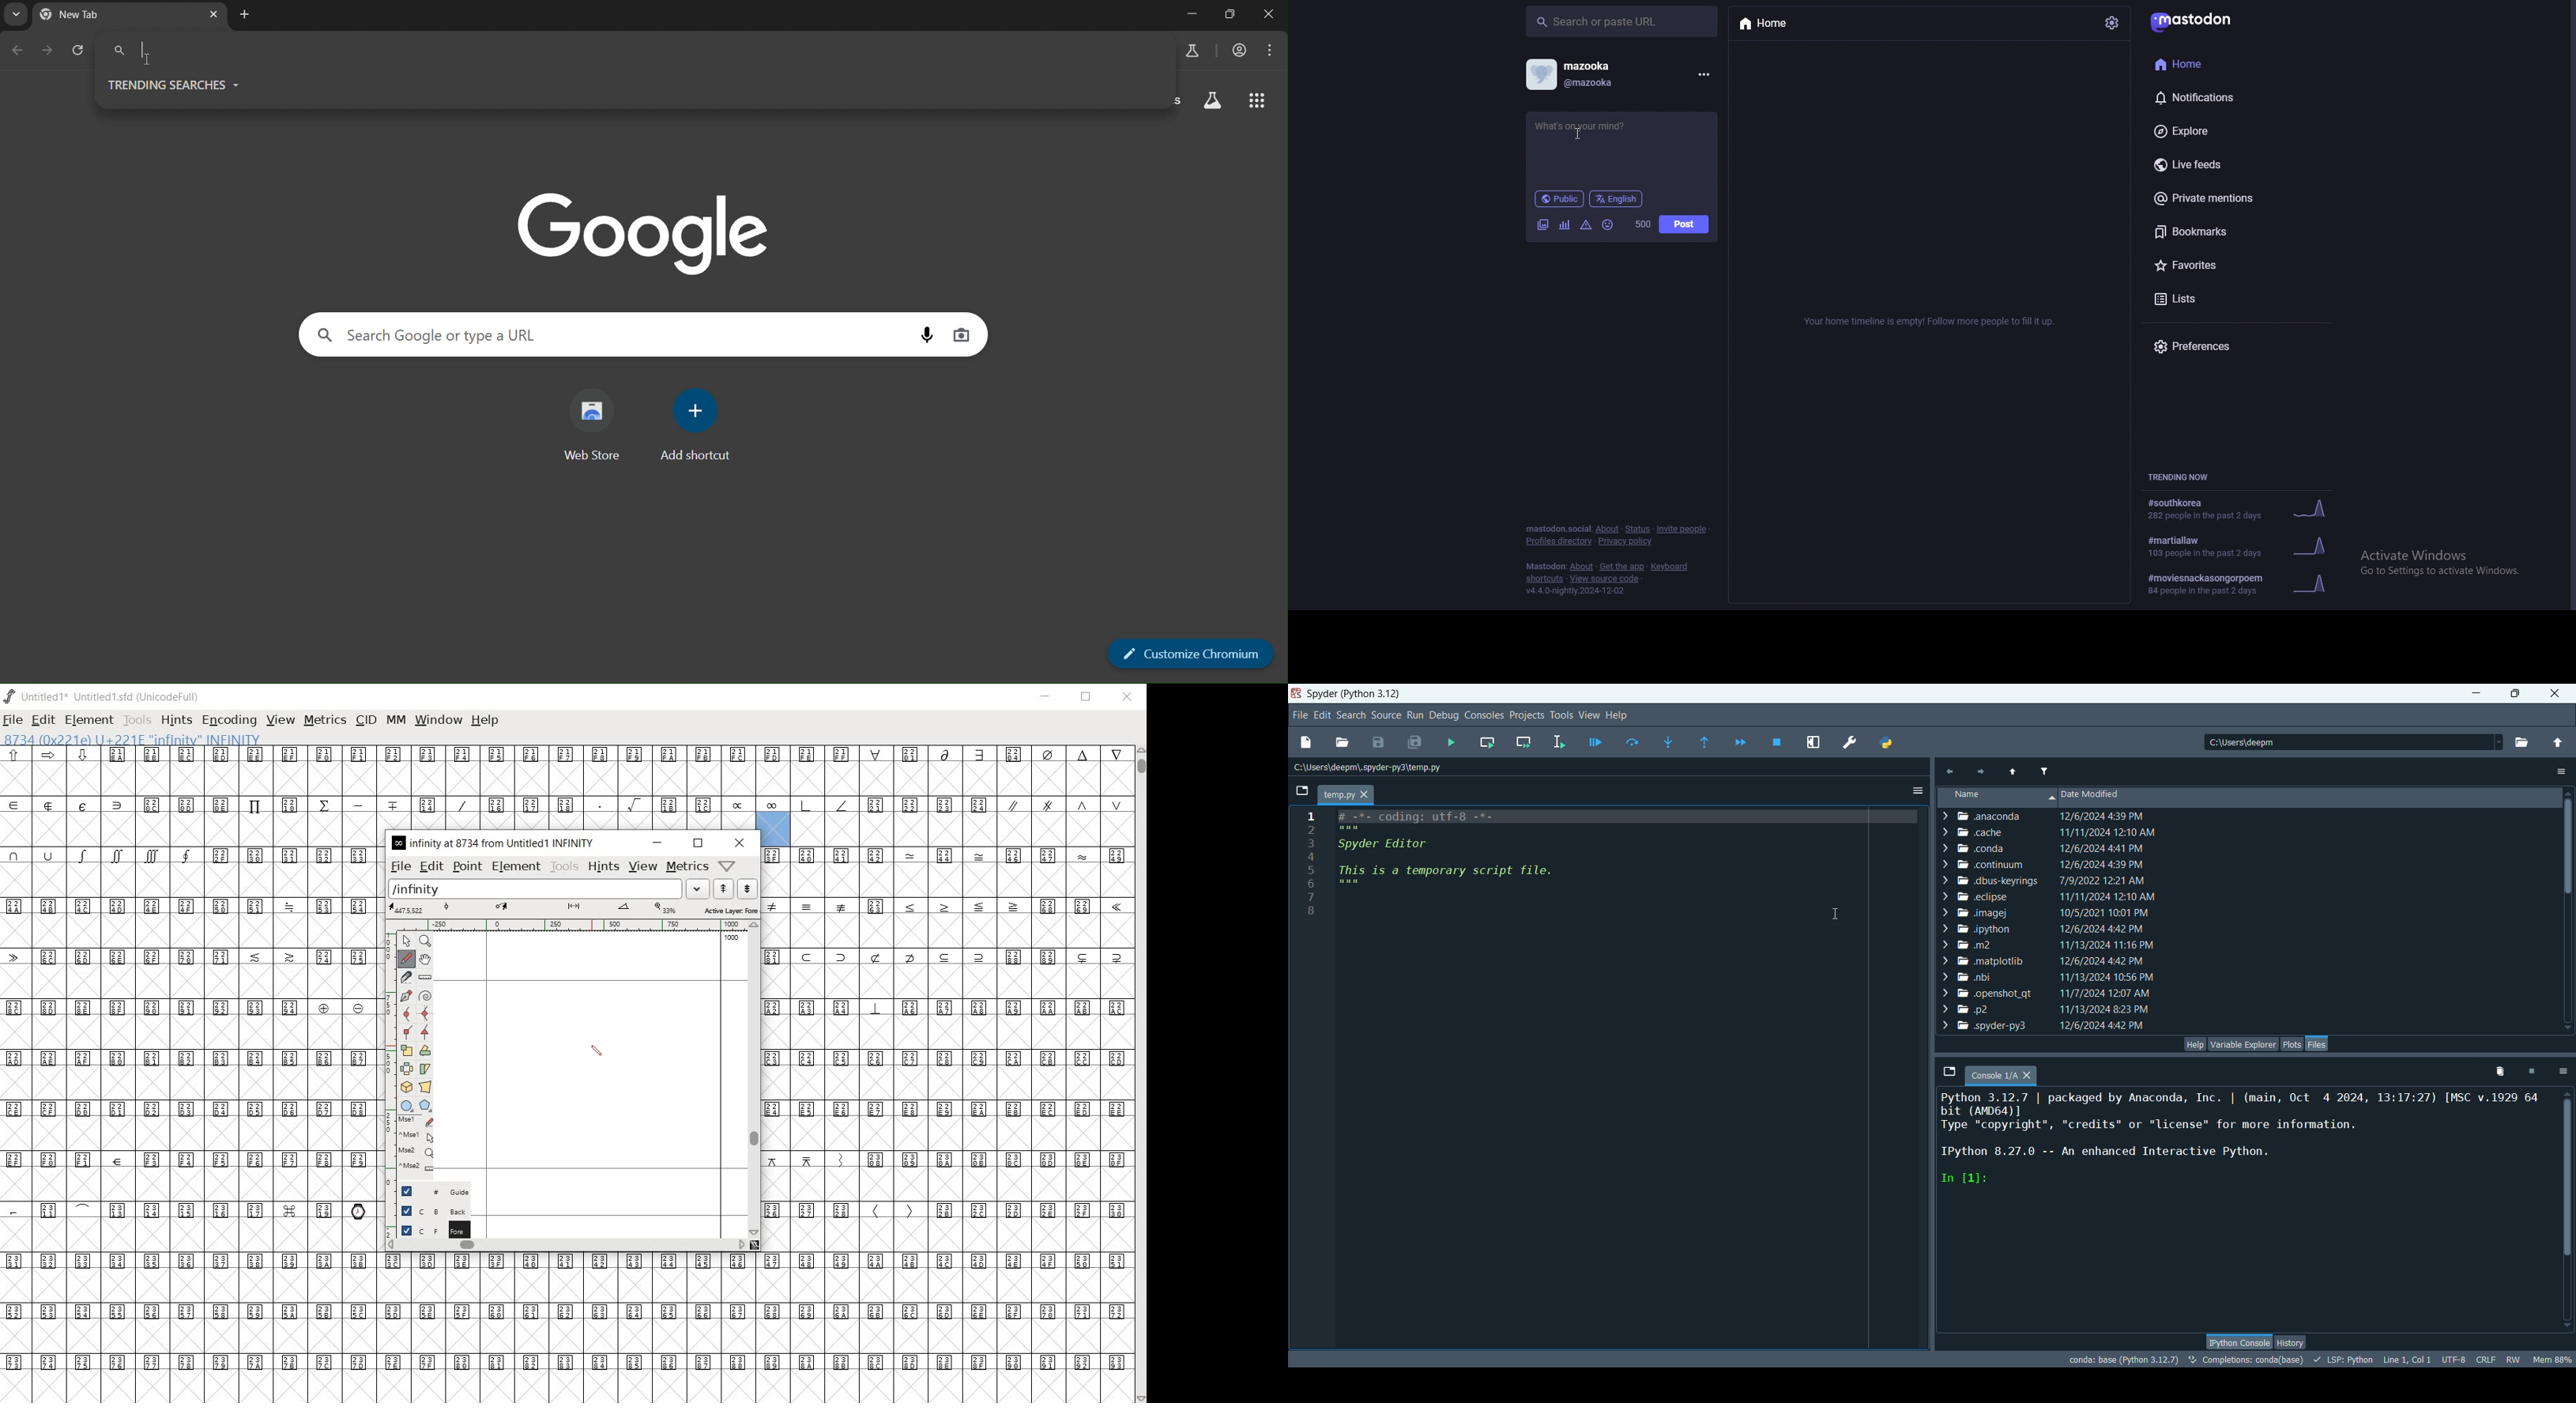 The image size is (2576, 1428). What do you see at coordinates (962, 829) in the screenshot?
I see `empty glyph slots` at bounding box center [962, 829].